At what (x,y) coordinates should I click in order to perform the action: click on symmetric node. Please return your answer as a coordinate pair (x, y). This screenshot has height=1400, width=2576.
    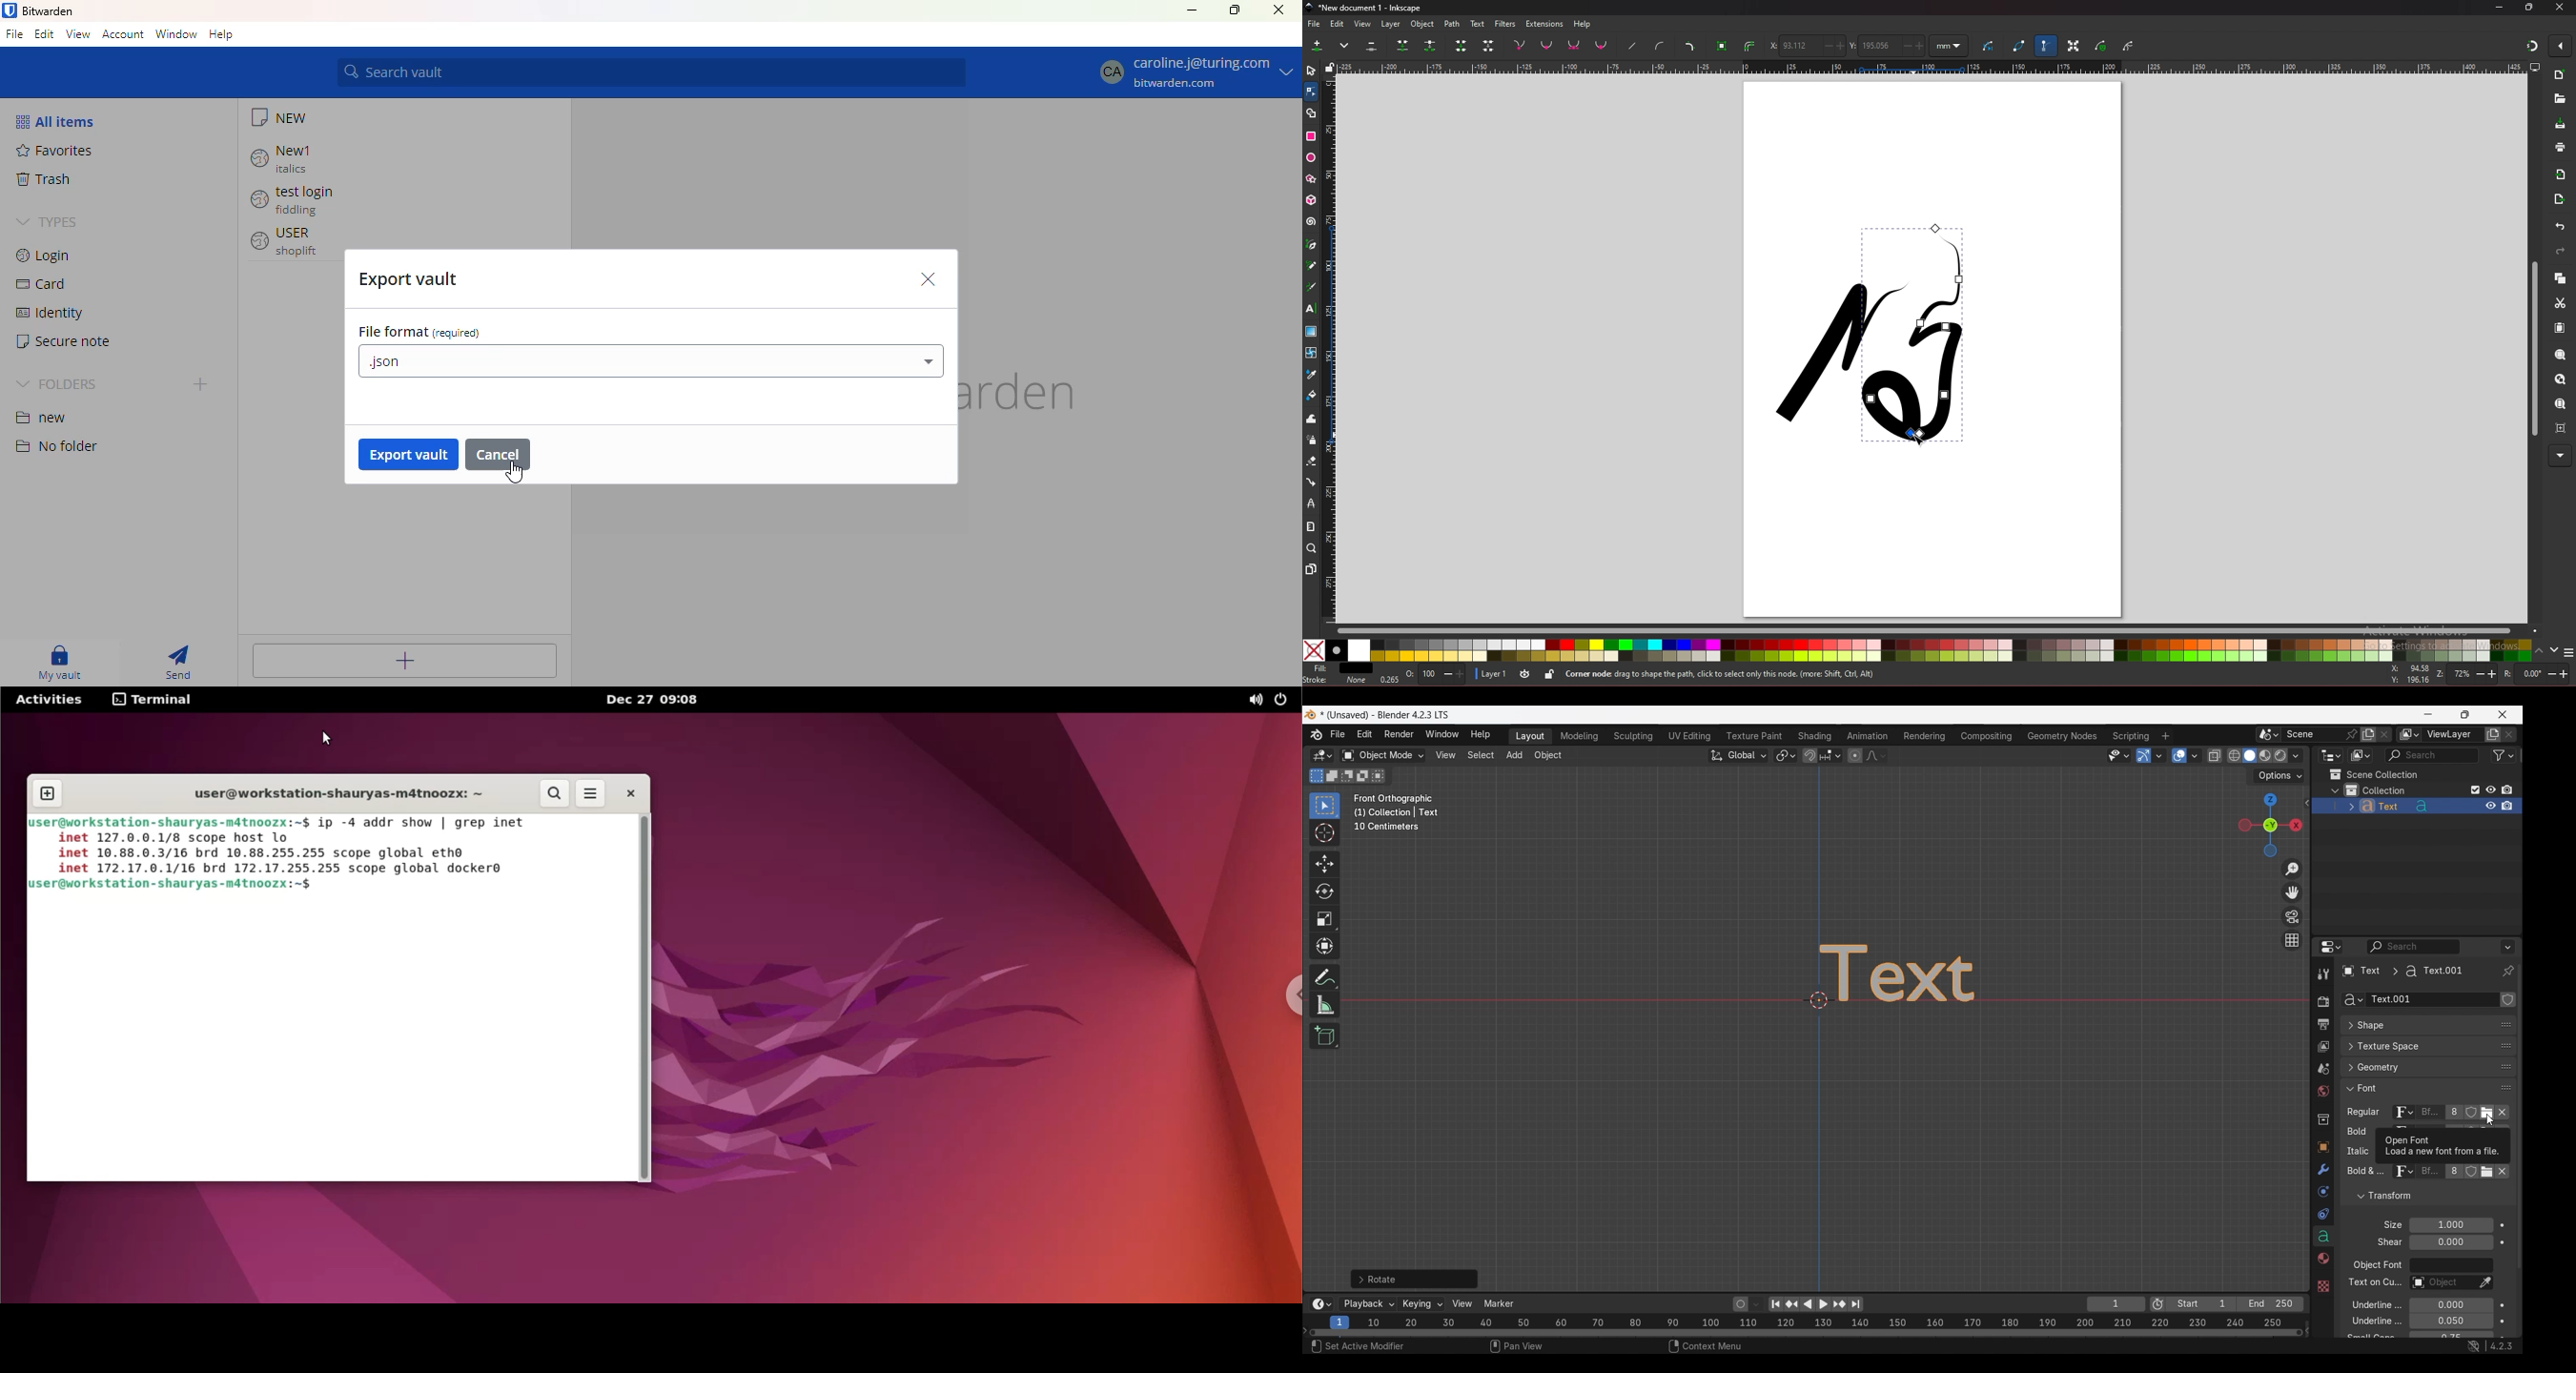
    Looking at the image, I should click on (1574, 44).